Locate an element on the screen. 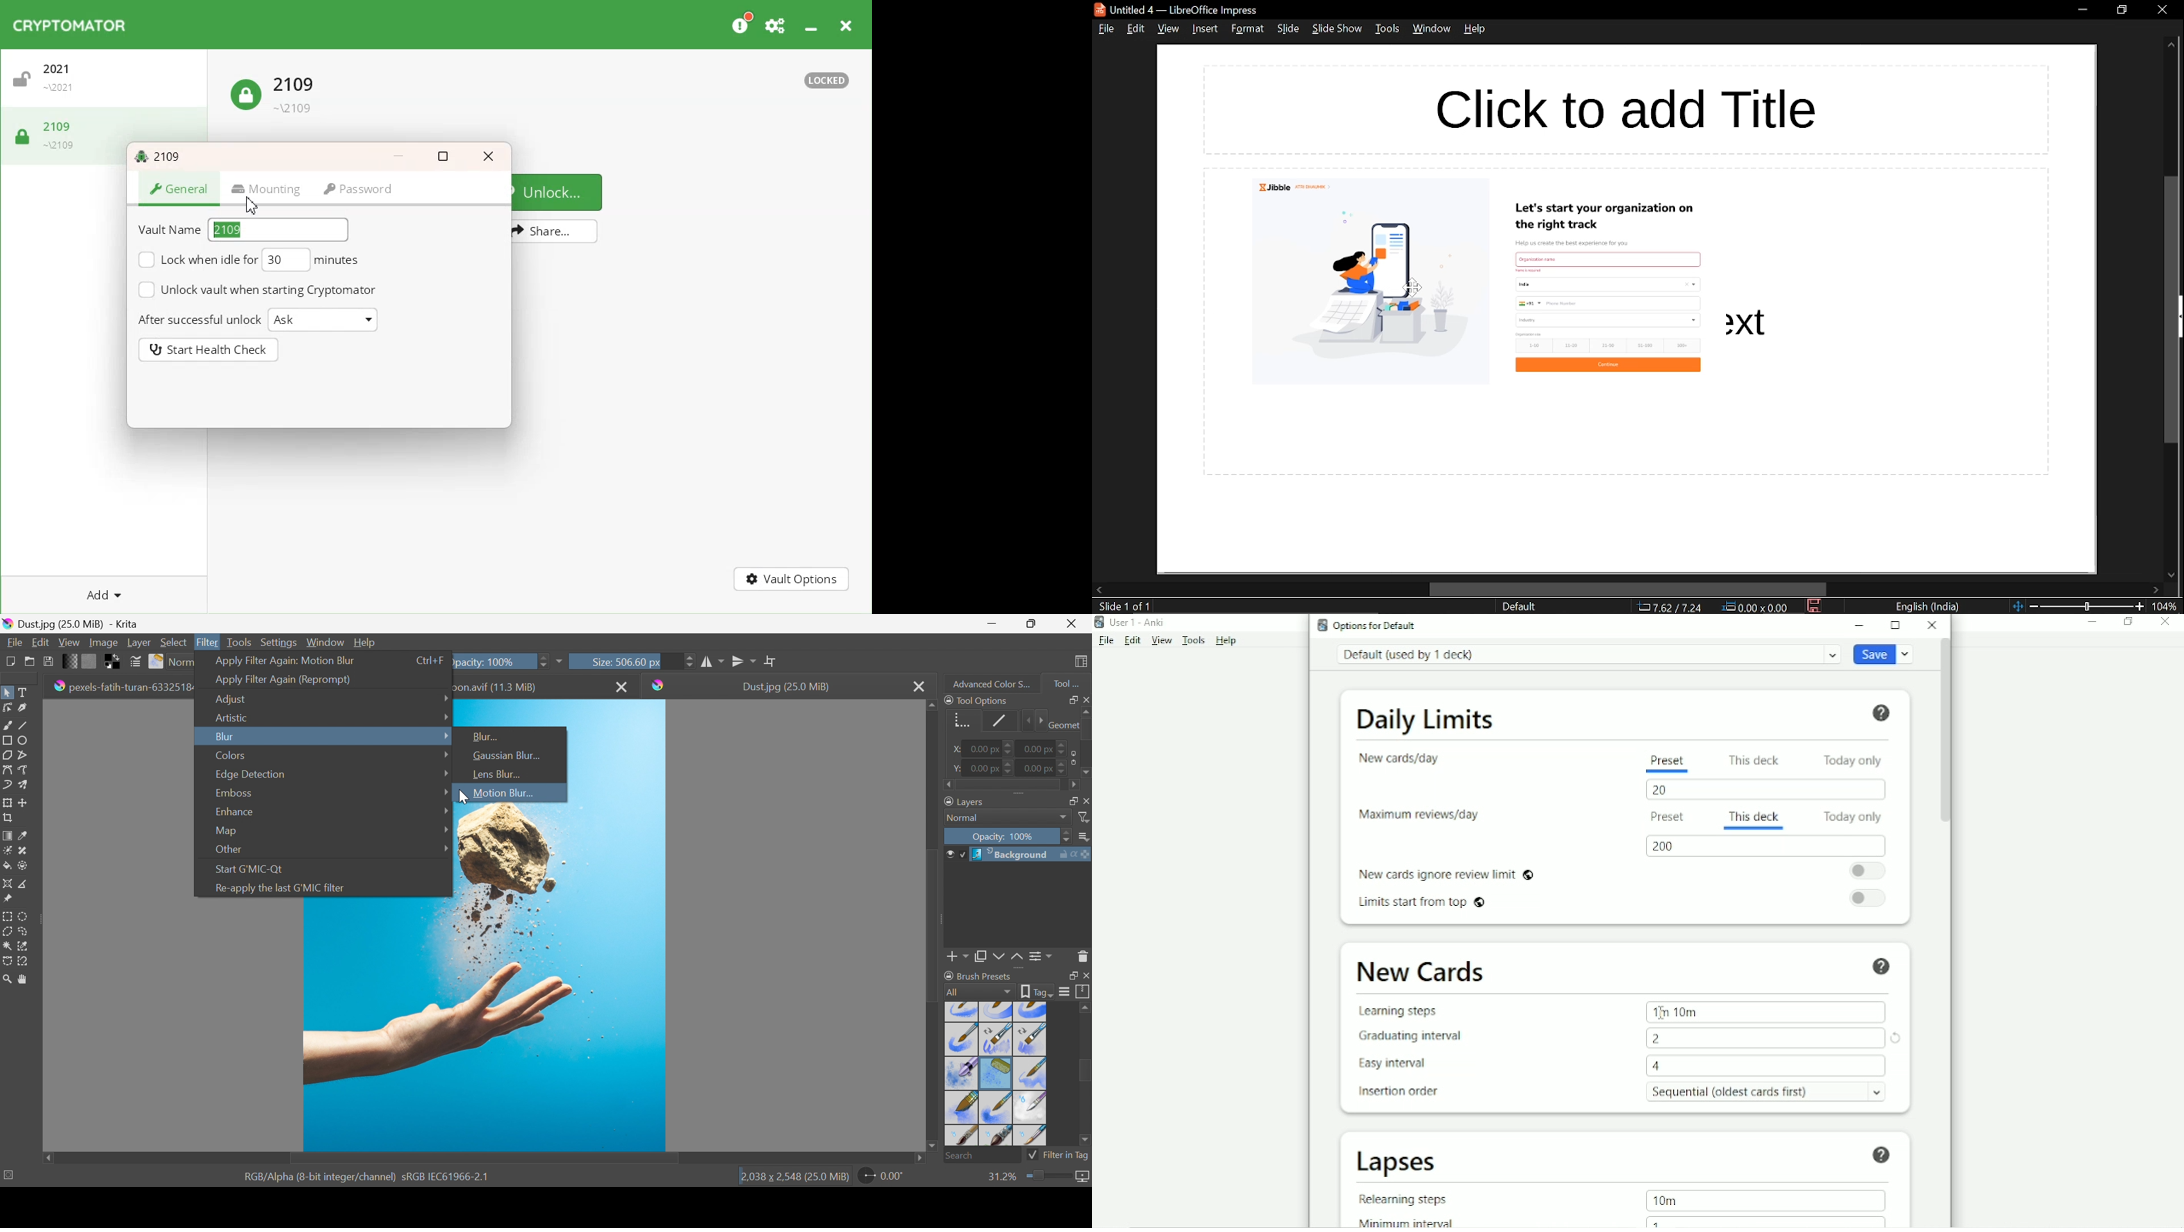 The image size is (2184, 1232). Limits start from top is located at coordinates (1424, 904).